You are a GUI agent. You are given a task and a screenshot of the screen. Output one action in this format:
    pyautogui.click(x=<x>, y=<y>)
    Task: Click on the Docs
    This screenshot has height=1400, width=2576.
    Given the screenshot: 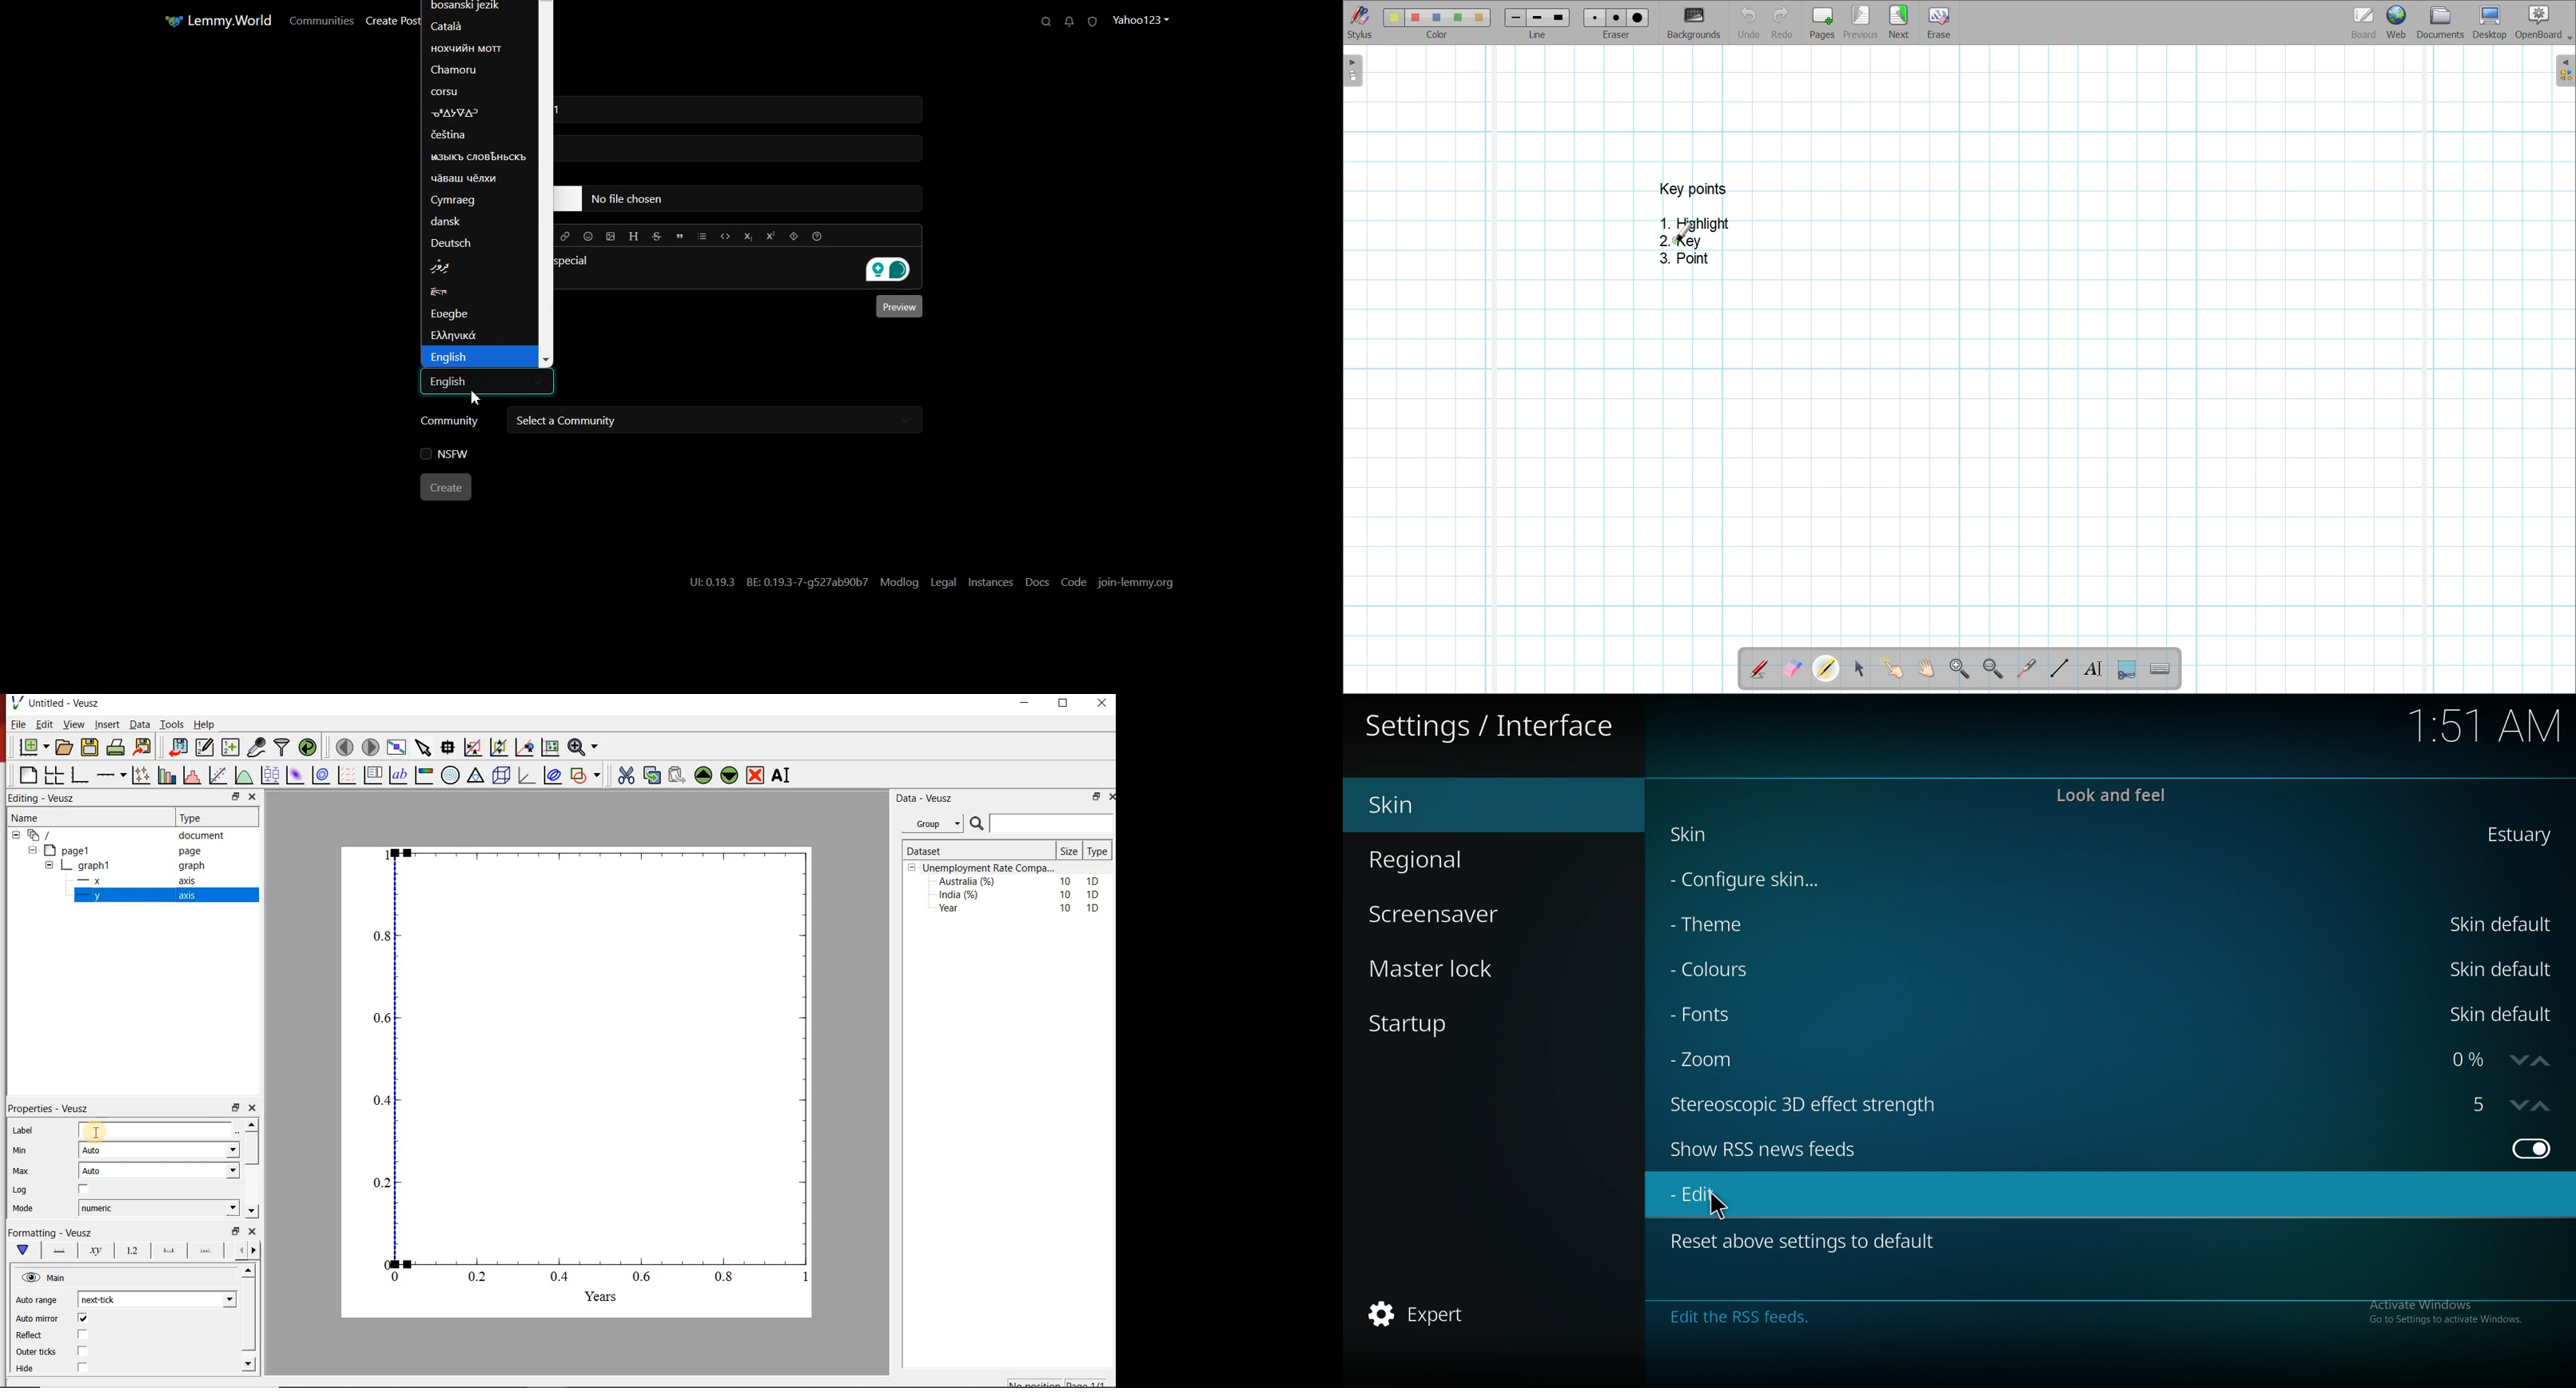 What is the action you would take?
    pyautogui.click(x=1037, y=583)
    